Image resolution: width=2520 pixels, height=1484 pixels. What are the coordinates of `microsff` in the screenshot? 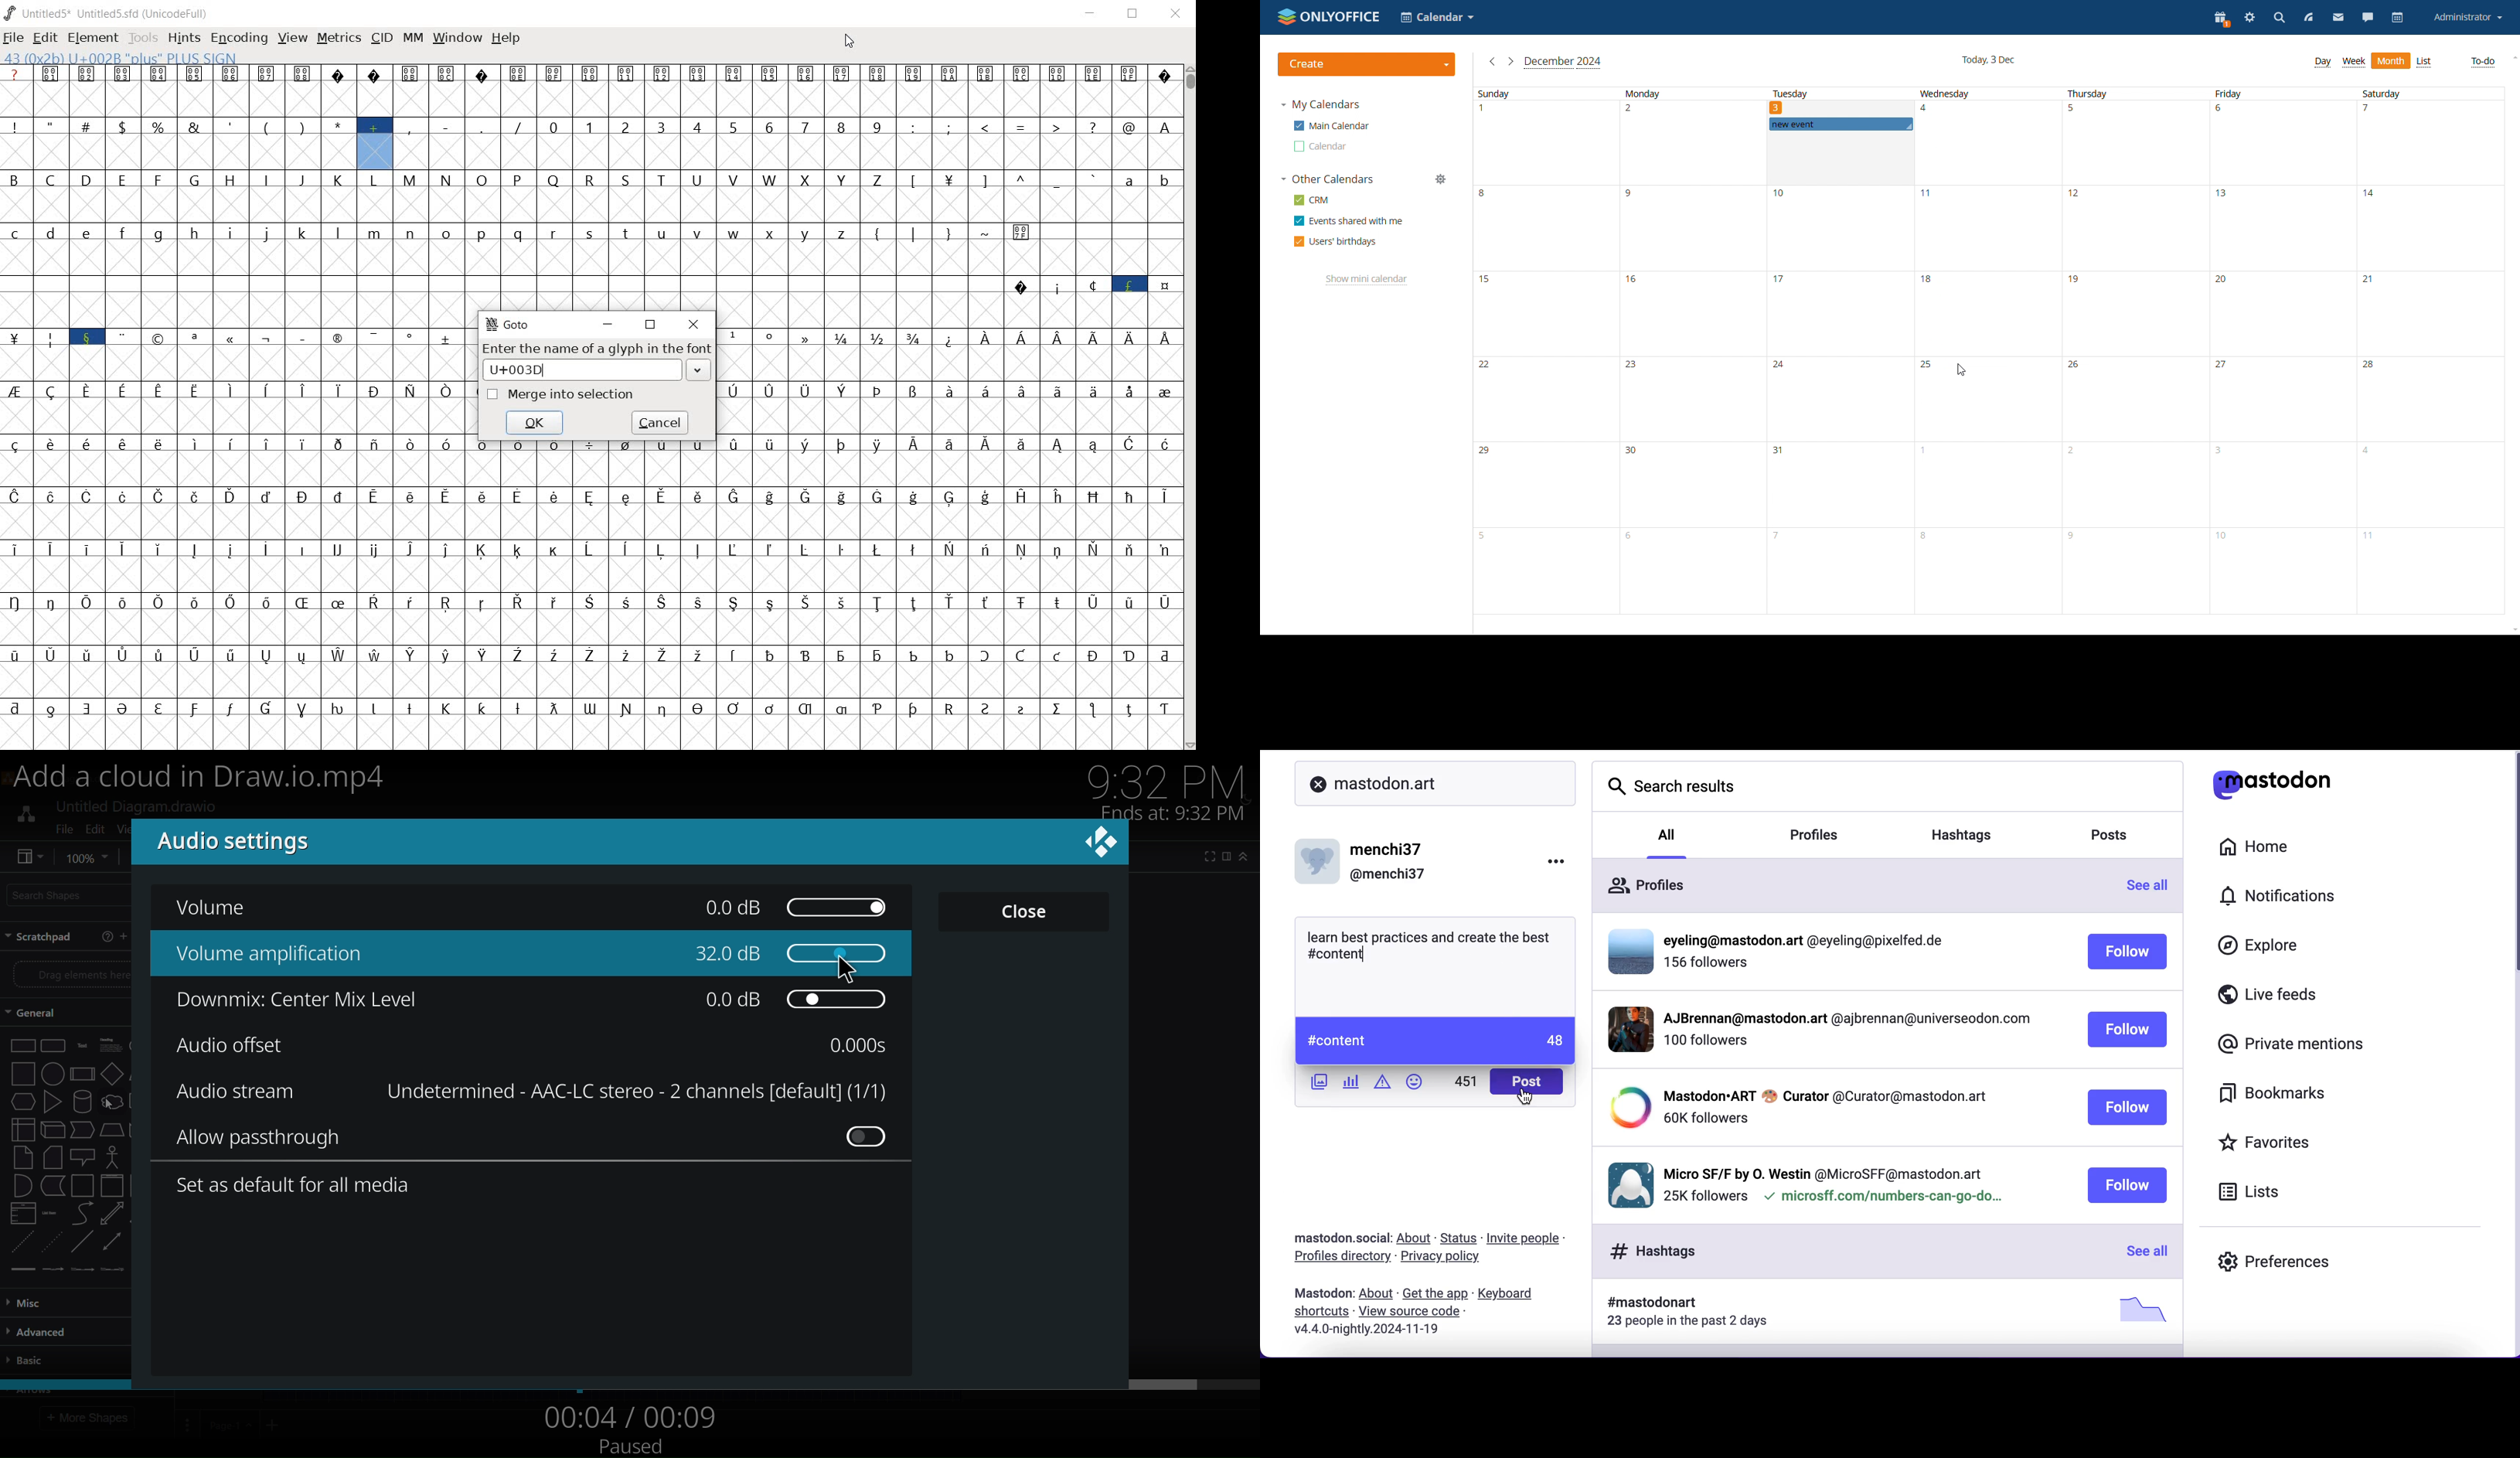 It's located at (1882, 1199).